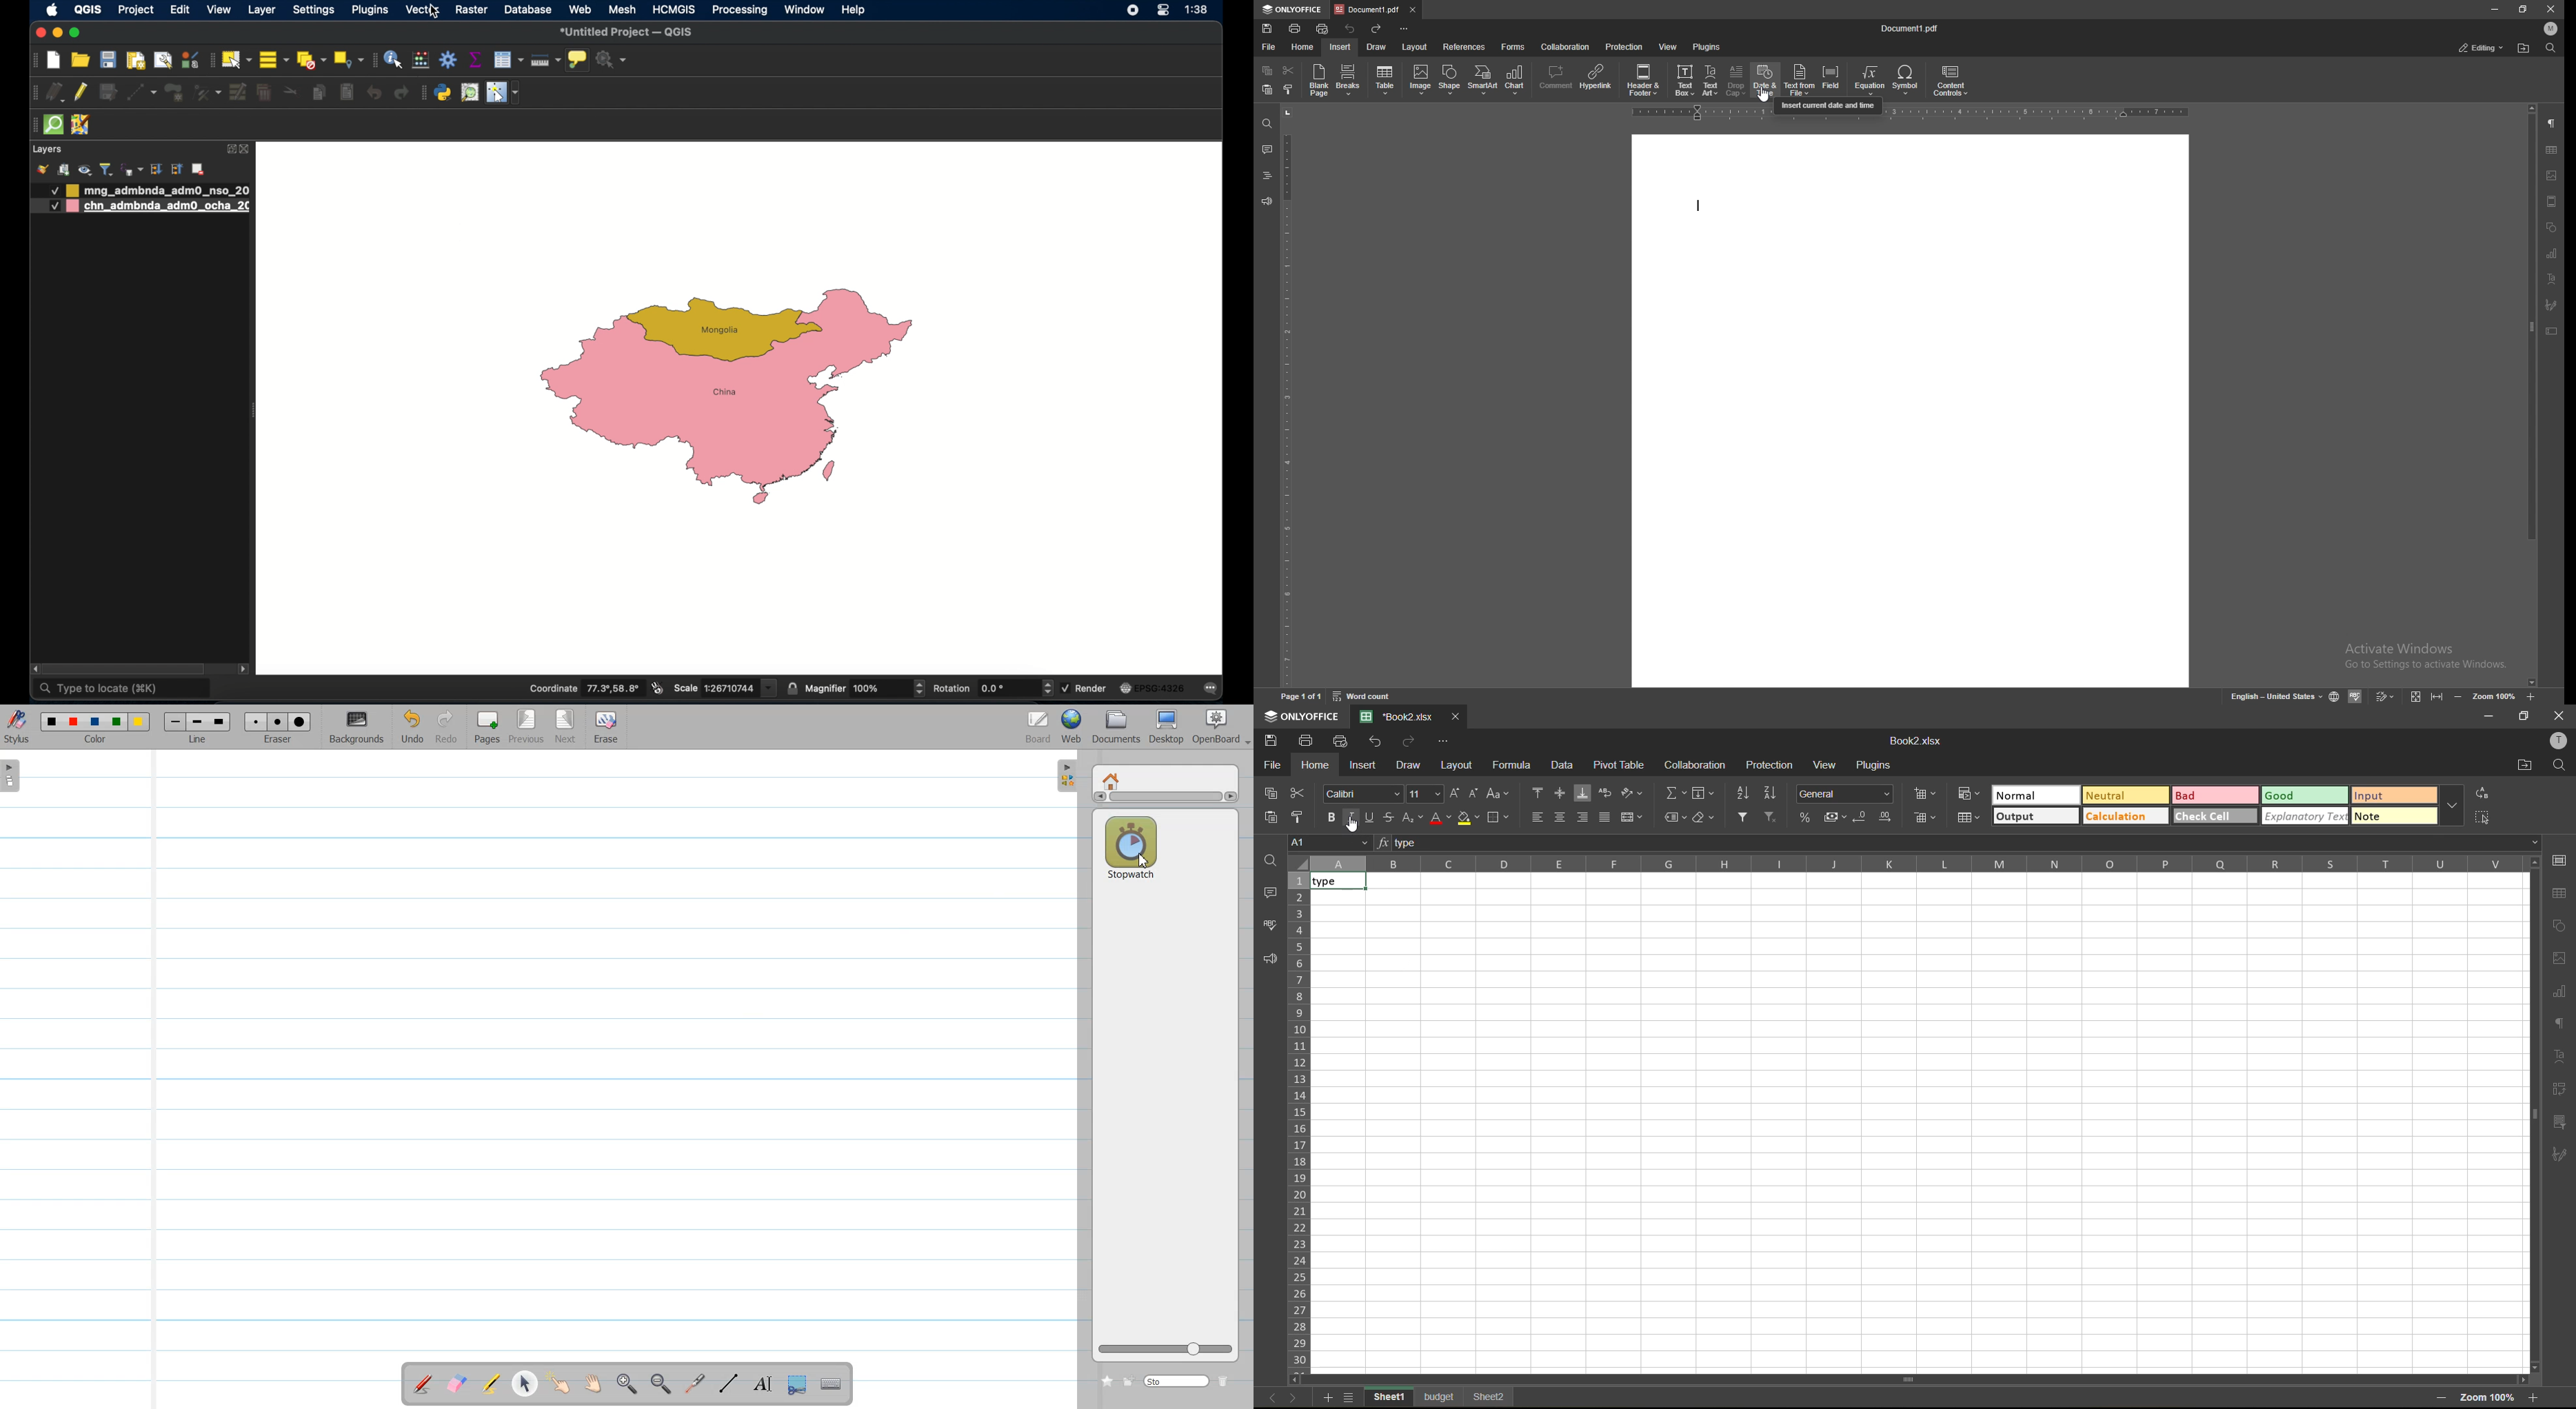  What do you see at coordinates (577, 59) in the screenshot?
I see `show map tips` at bounding box center [577, 59].